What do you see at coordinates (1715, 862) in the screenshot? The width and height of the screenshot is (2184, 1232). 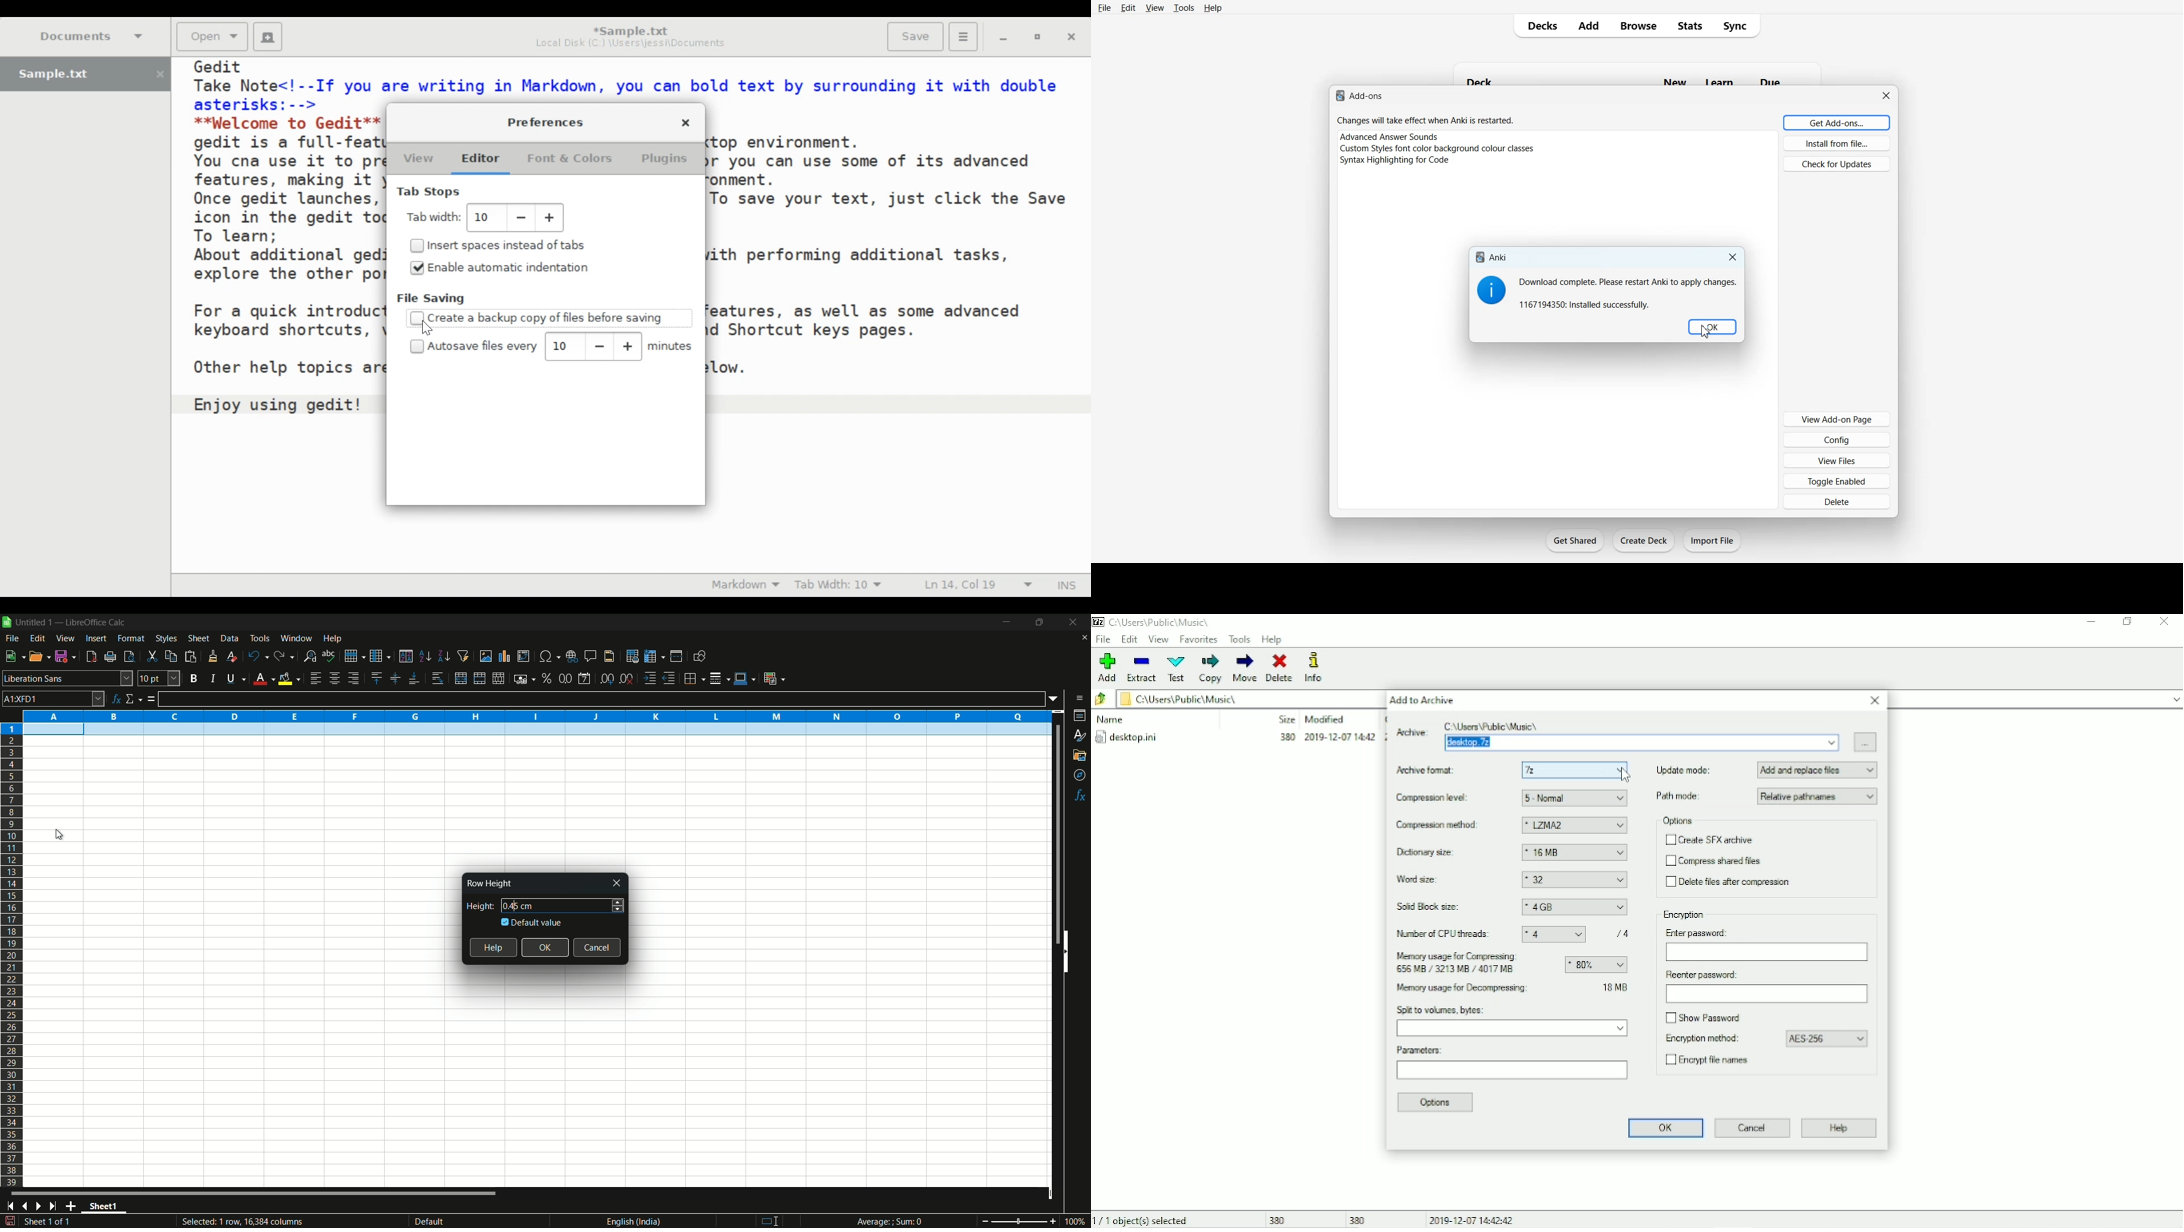 I see `Compress shared files` at bounding box center [1715, 862].